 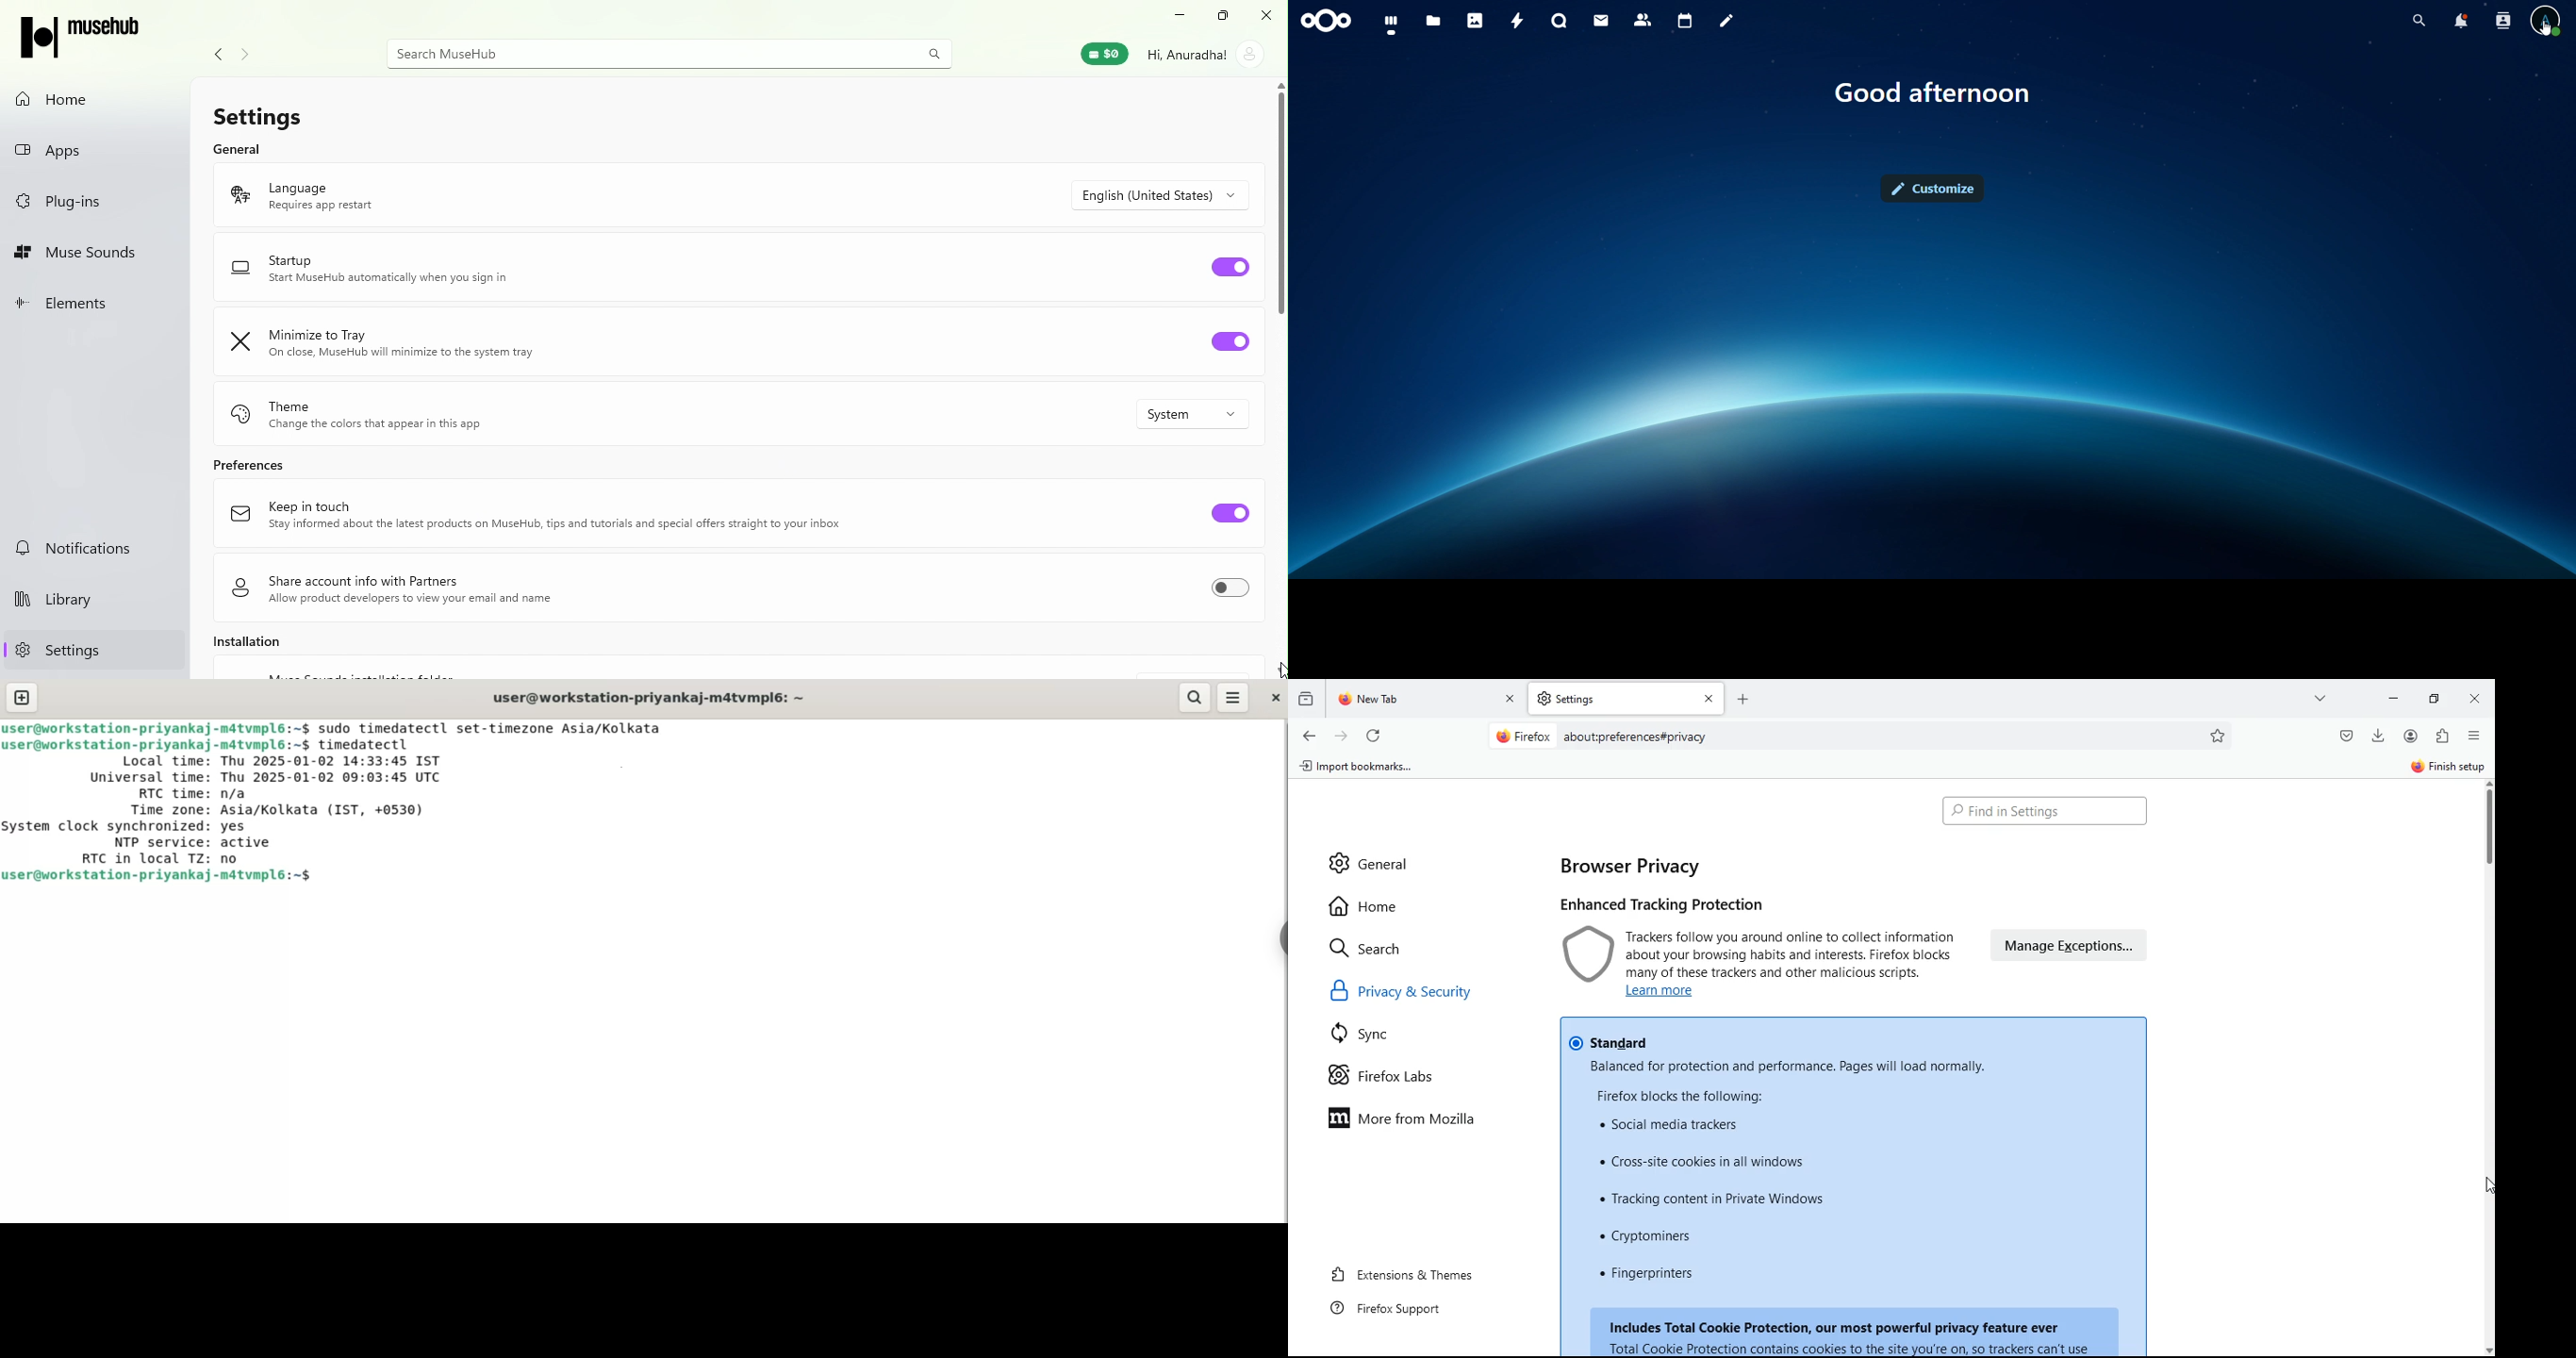 I want to click on privacy & security, so click(x=1423, y=995).